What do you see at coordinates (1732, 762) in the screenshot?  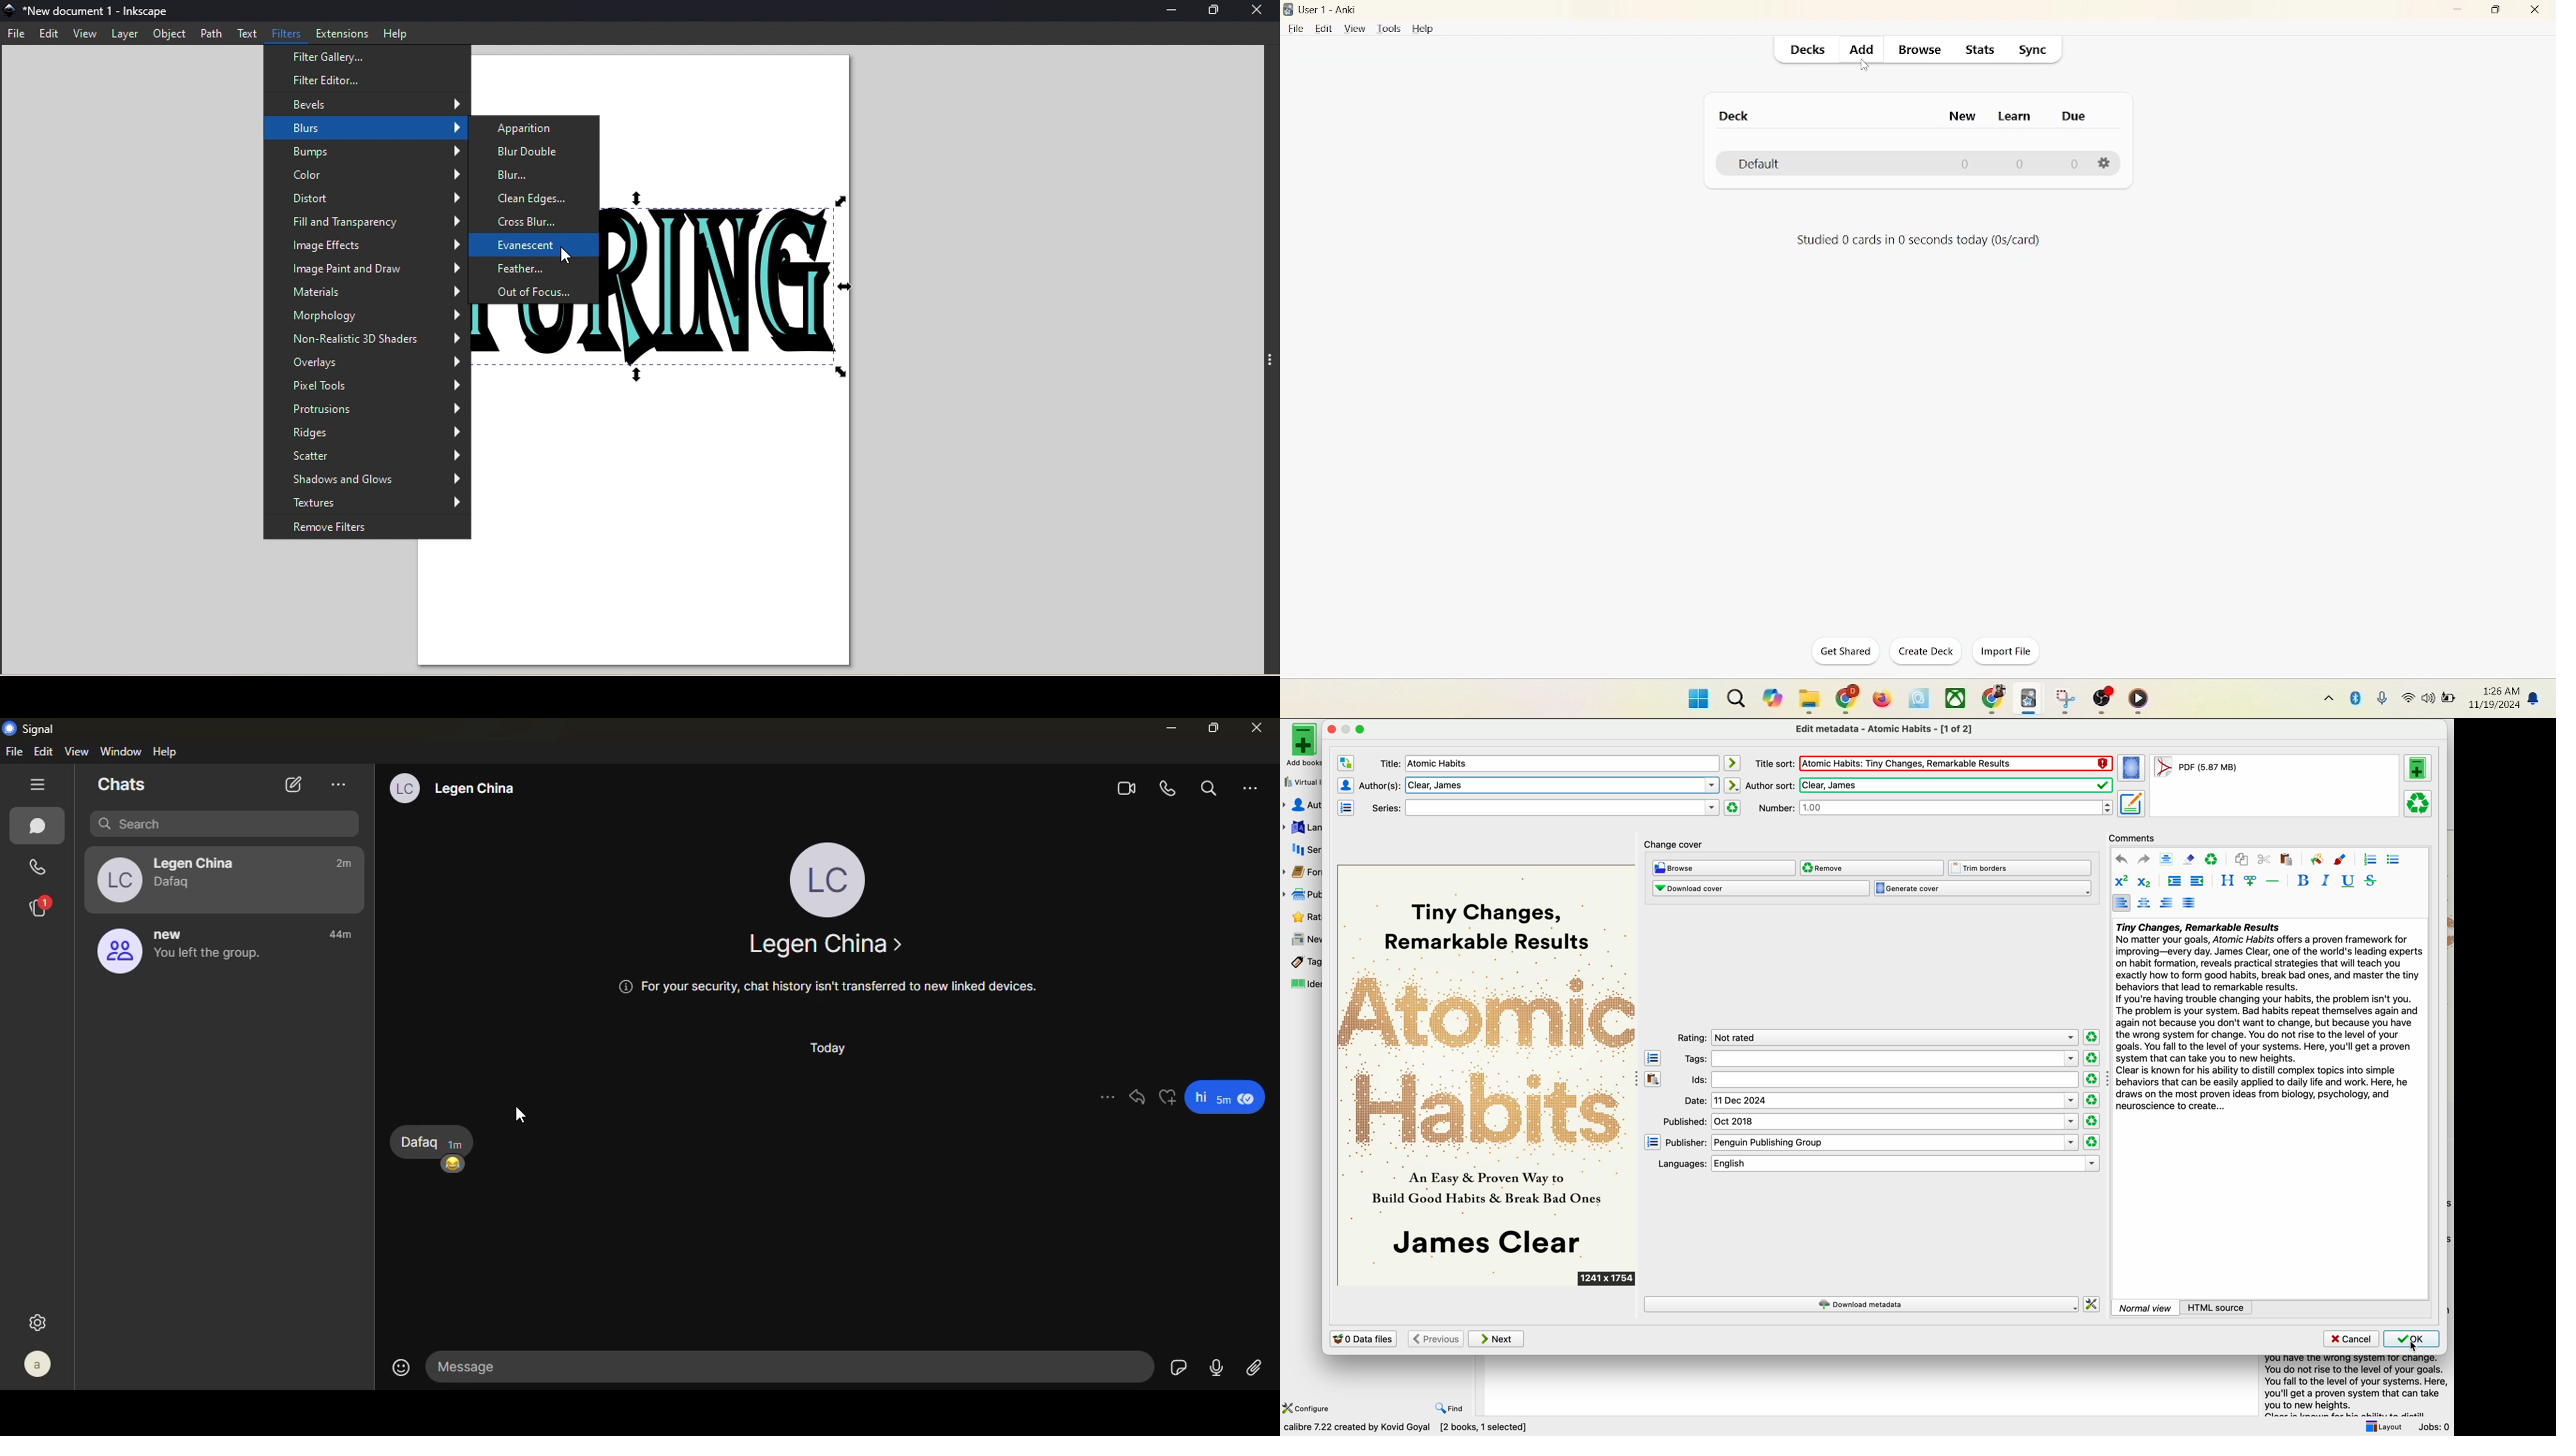 I see `automatically mode icon` at bounding box center [1732, 762].